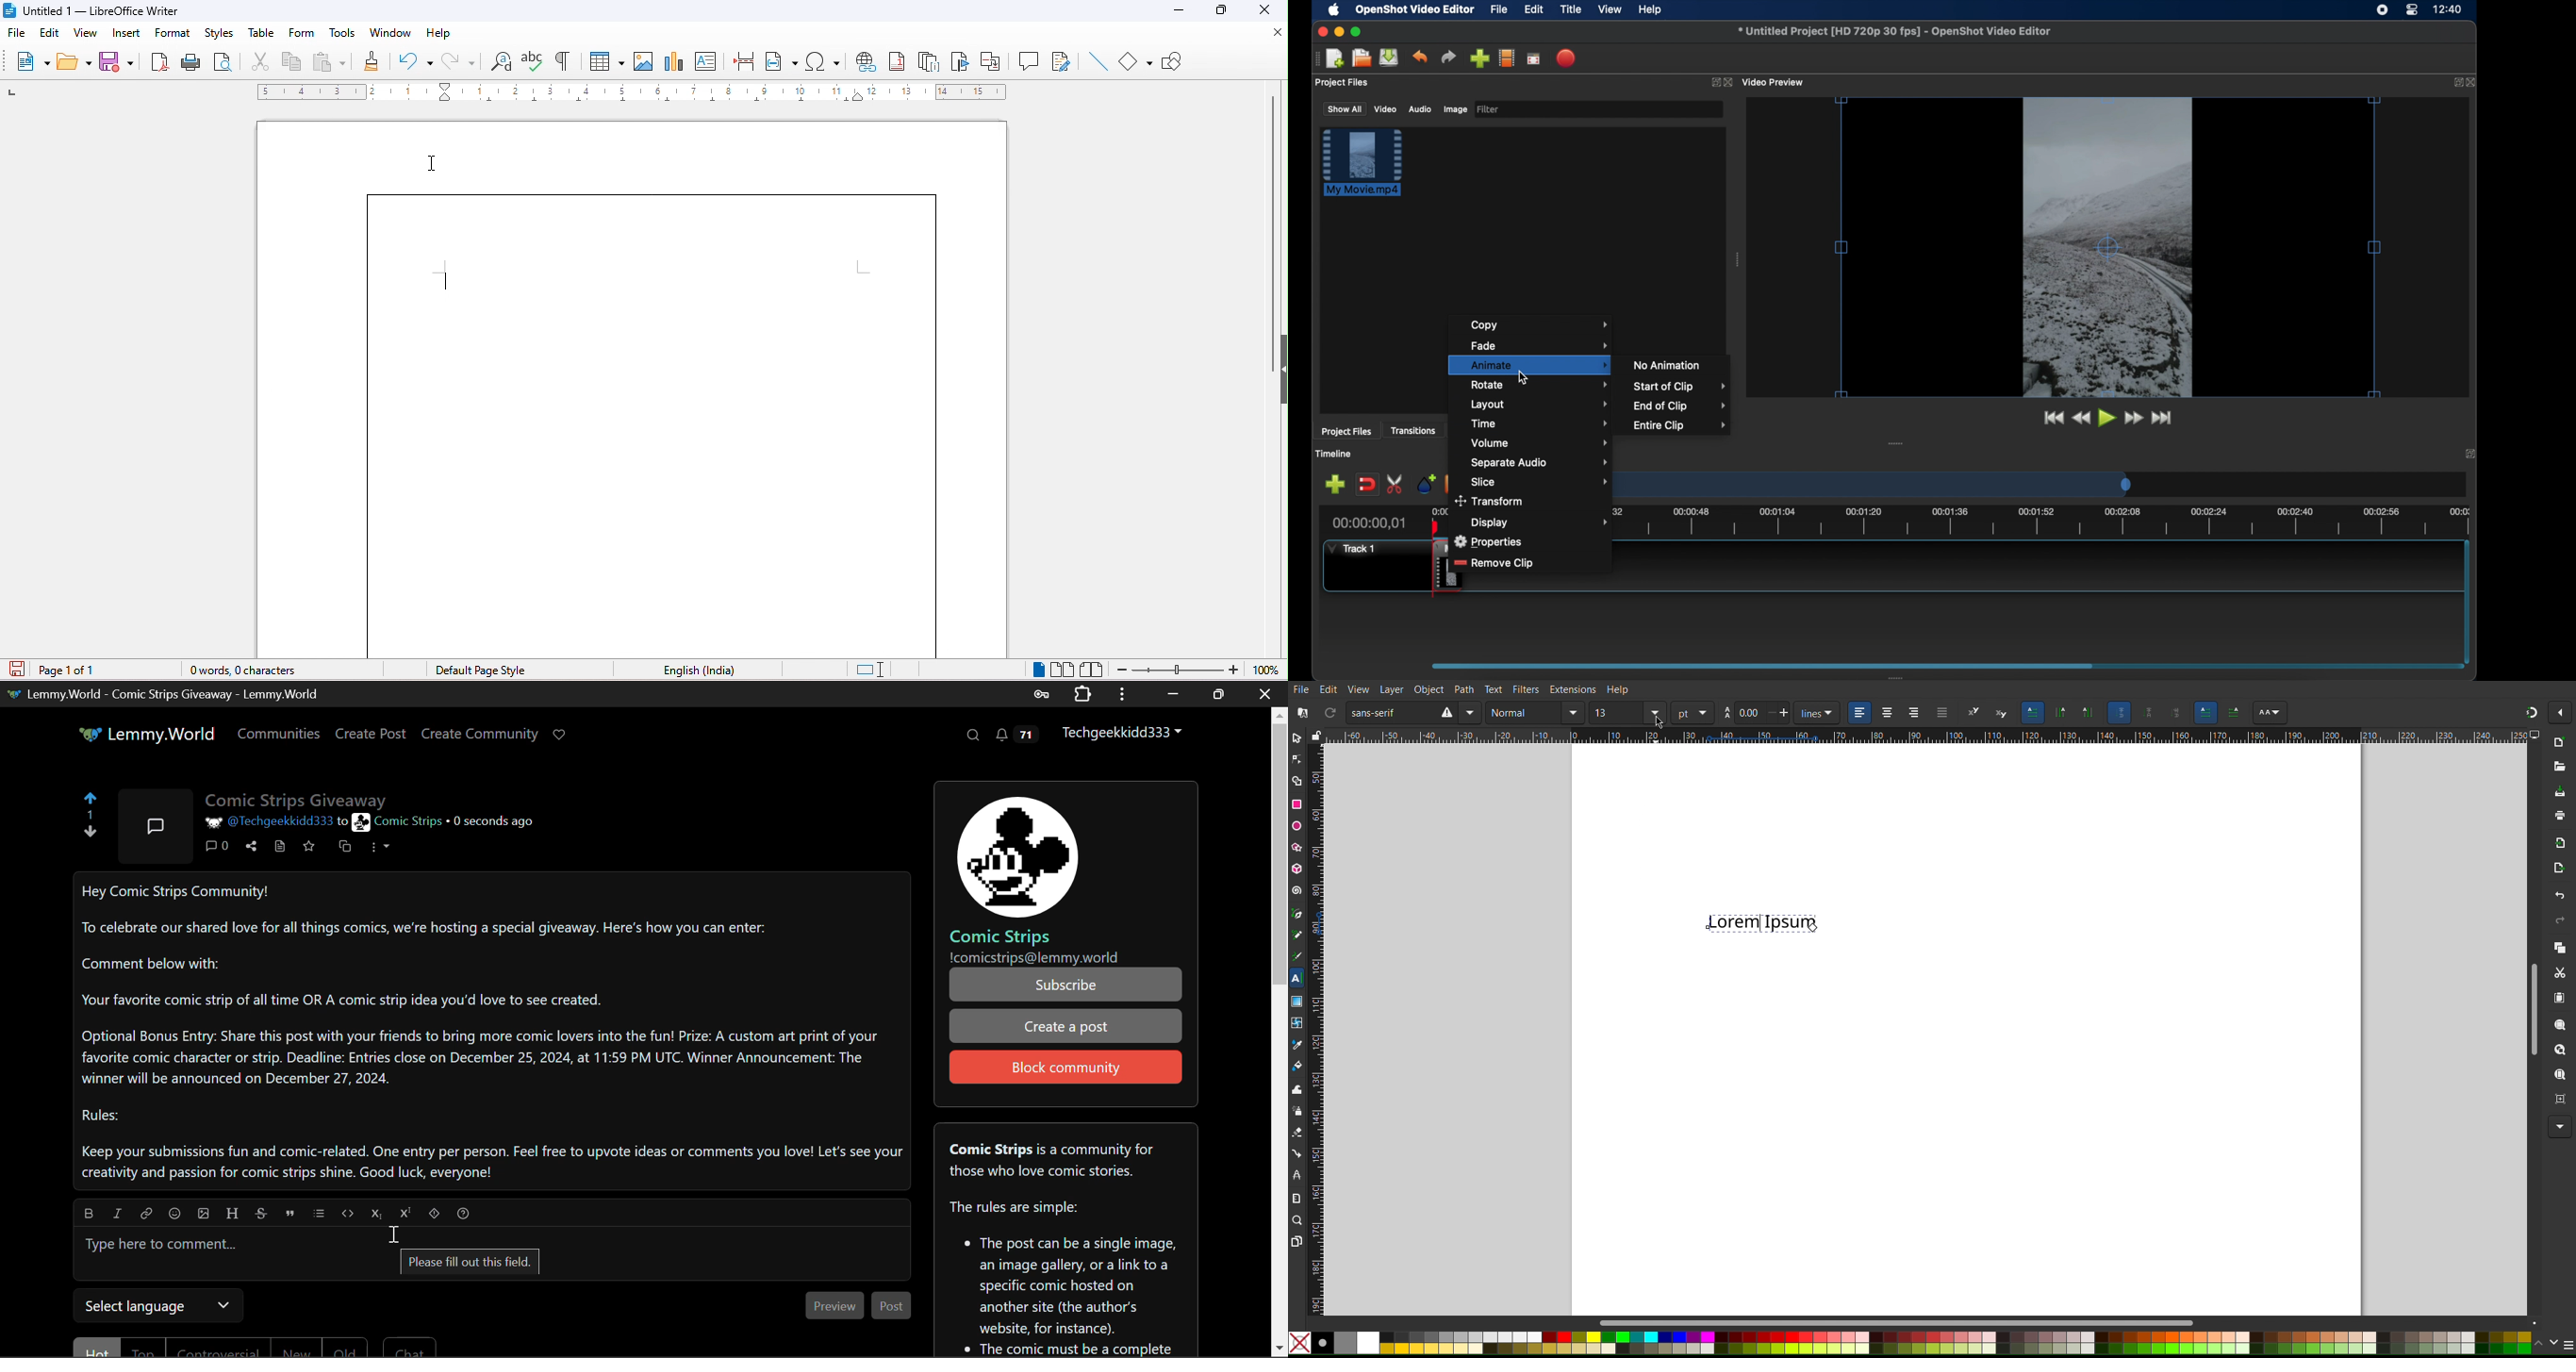 The height and width of the screenshot is (1372, 2576). What do you see at coordinates (1181, 667) in the screenshot?
I see `zoom out` at bounding box center [1181, 667].